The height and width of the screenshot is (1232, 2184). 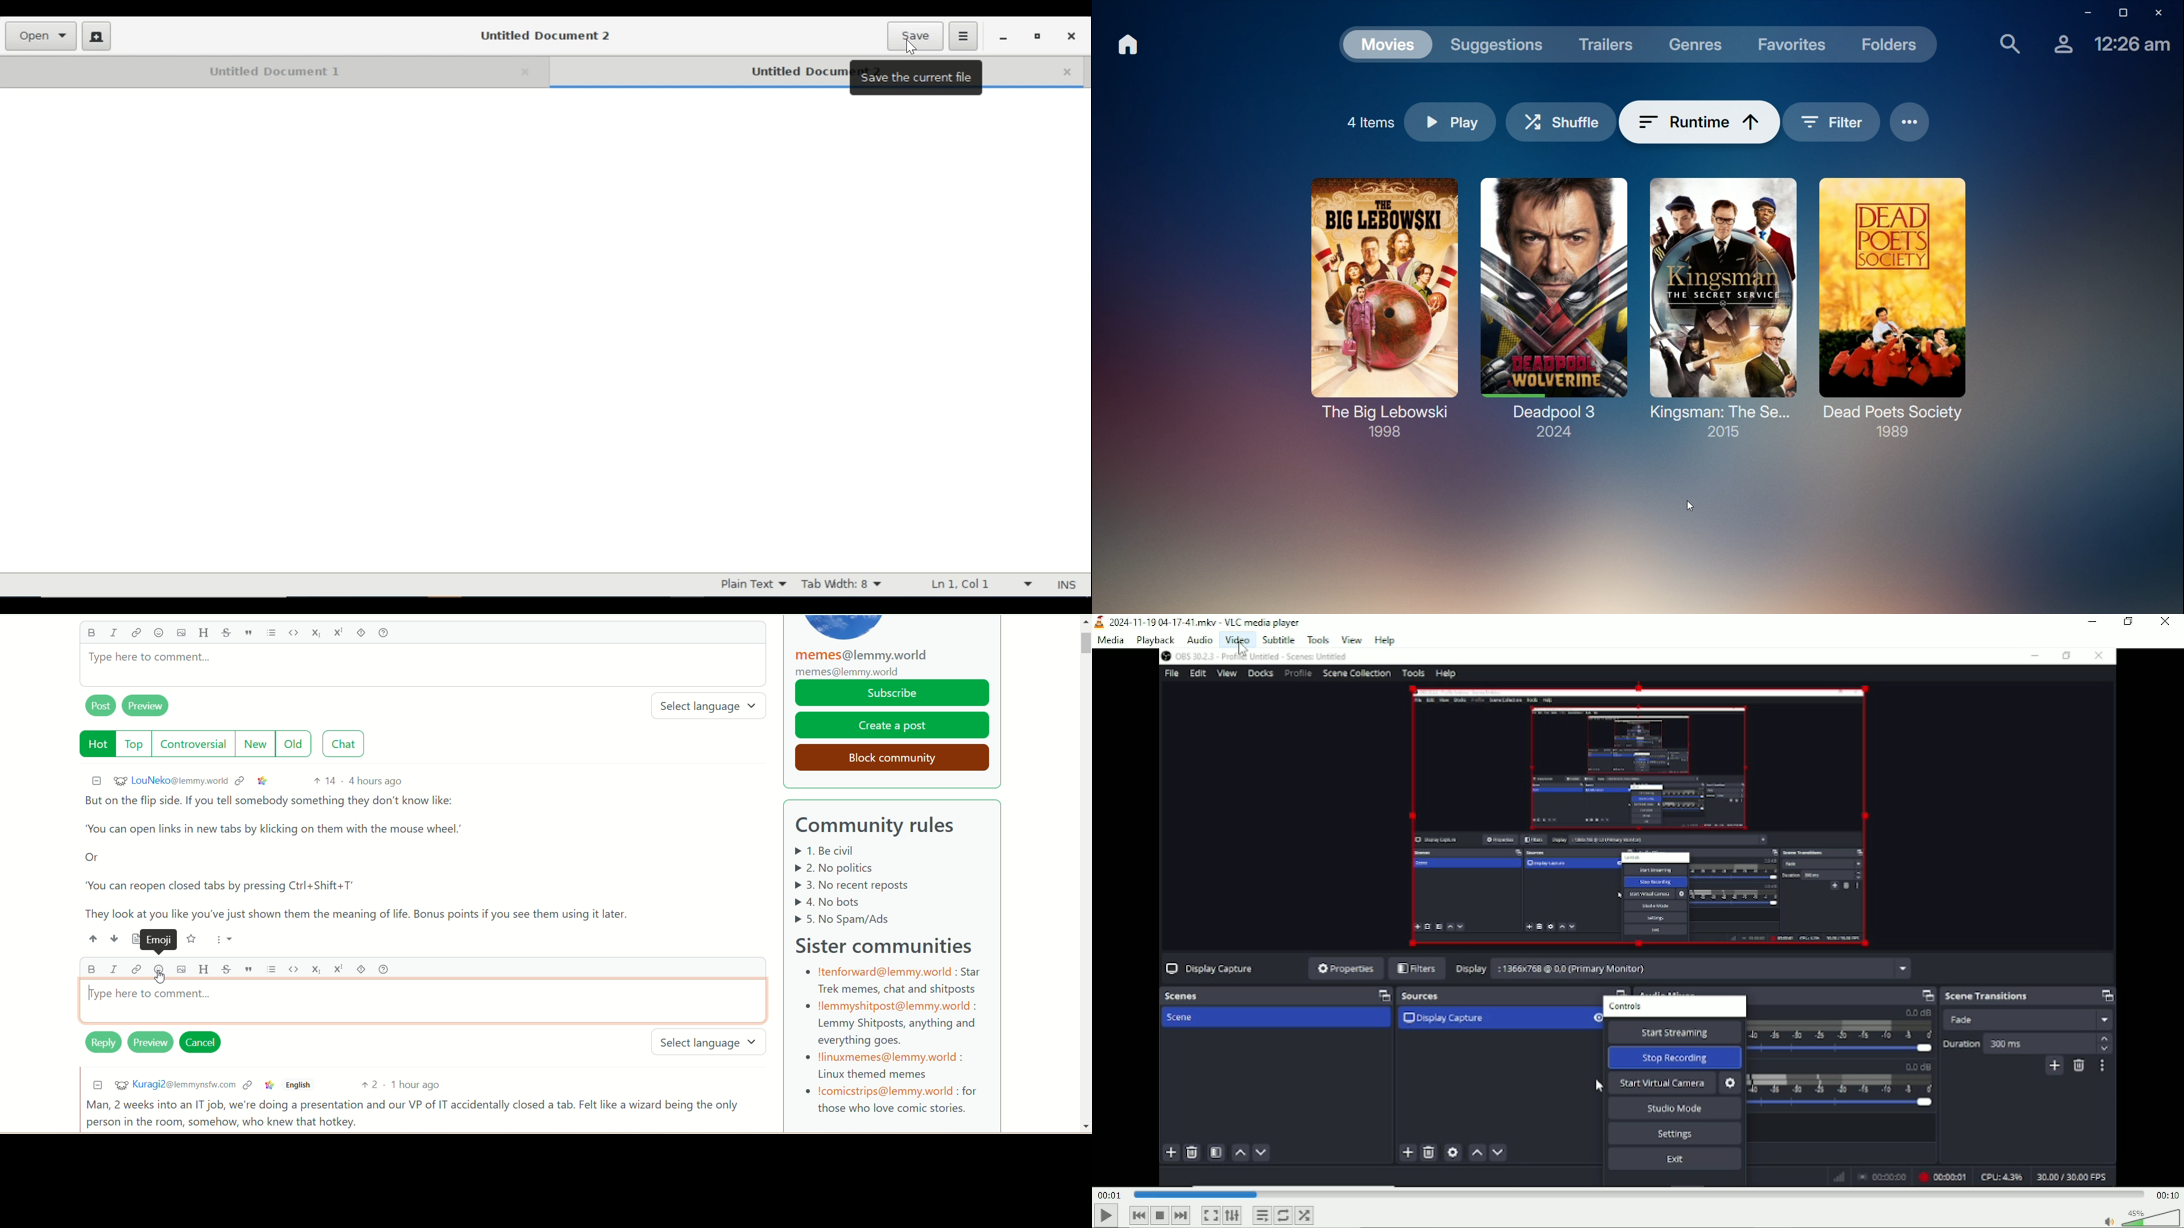 What do you see at coordinates (1306, 1215) in the screenshot?
I see `random` at bounding box center [1306, 1215].